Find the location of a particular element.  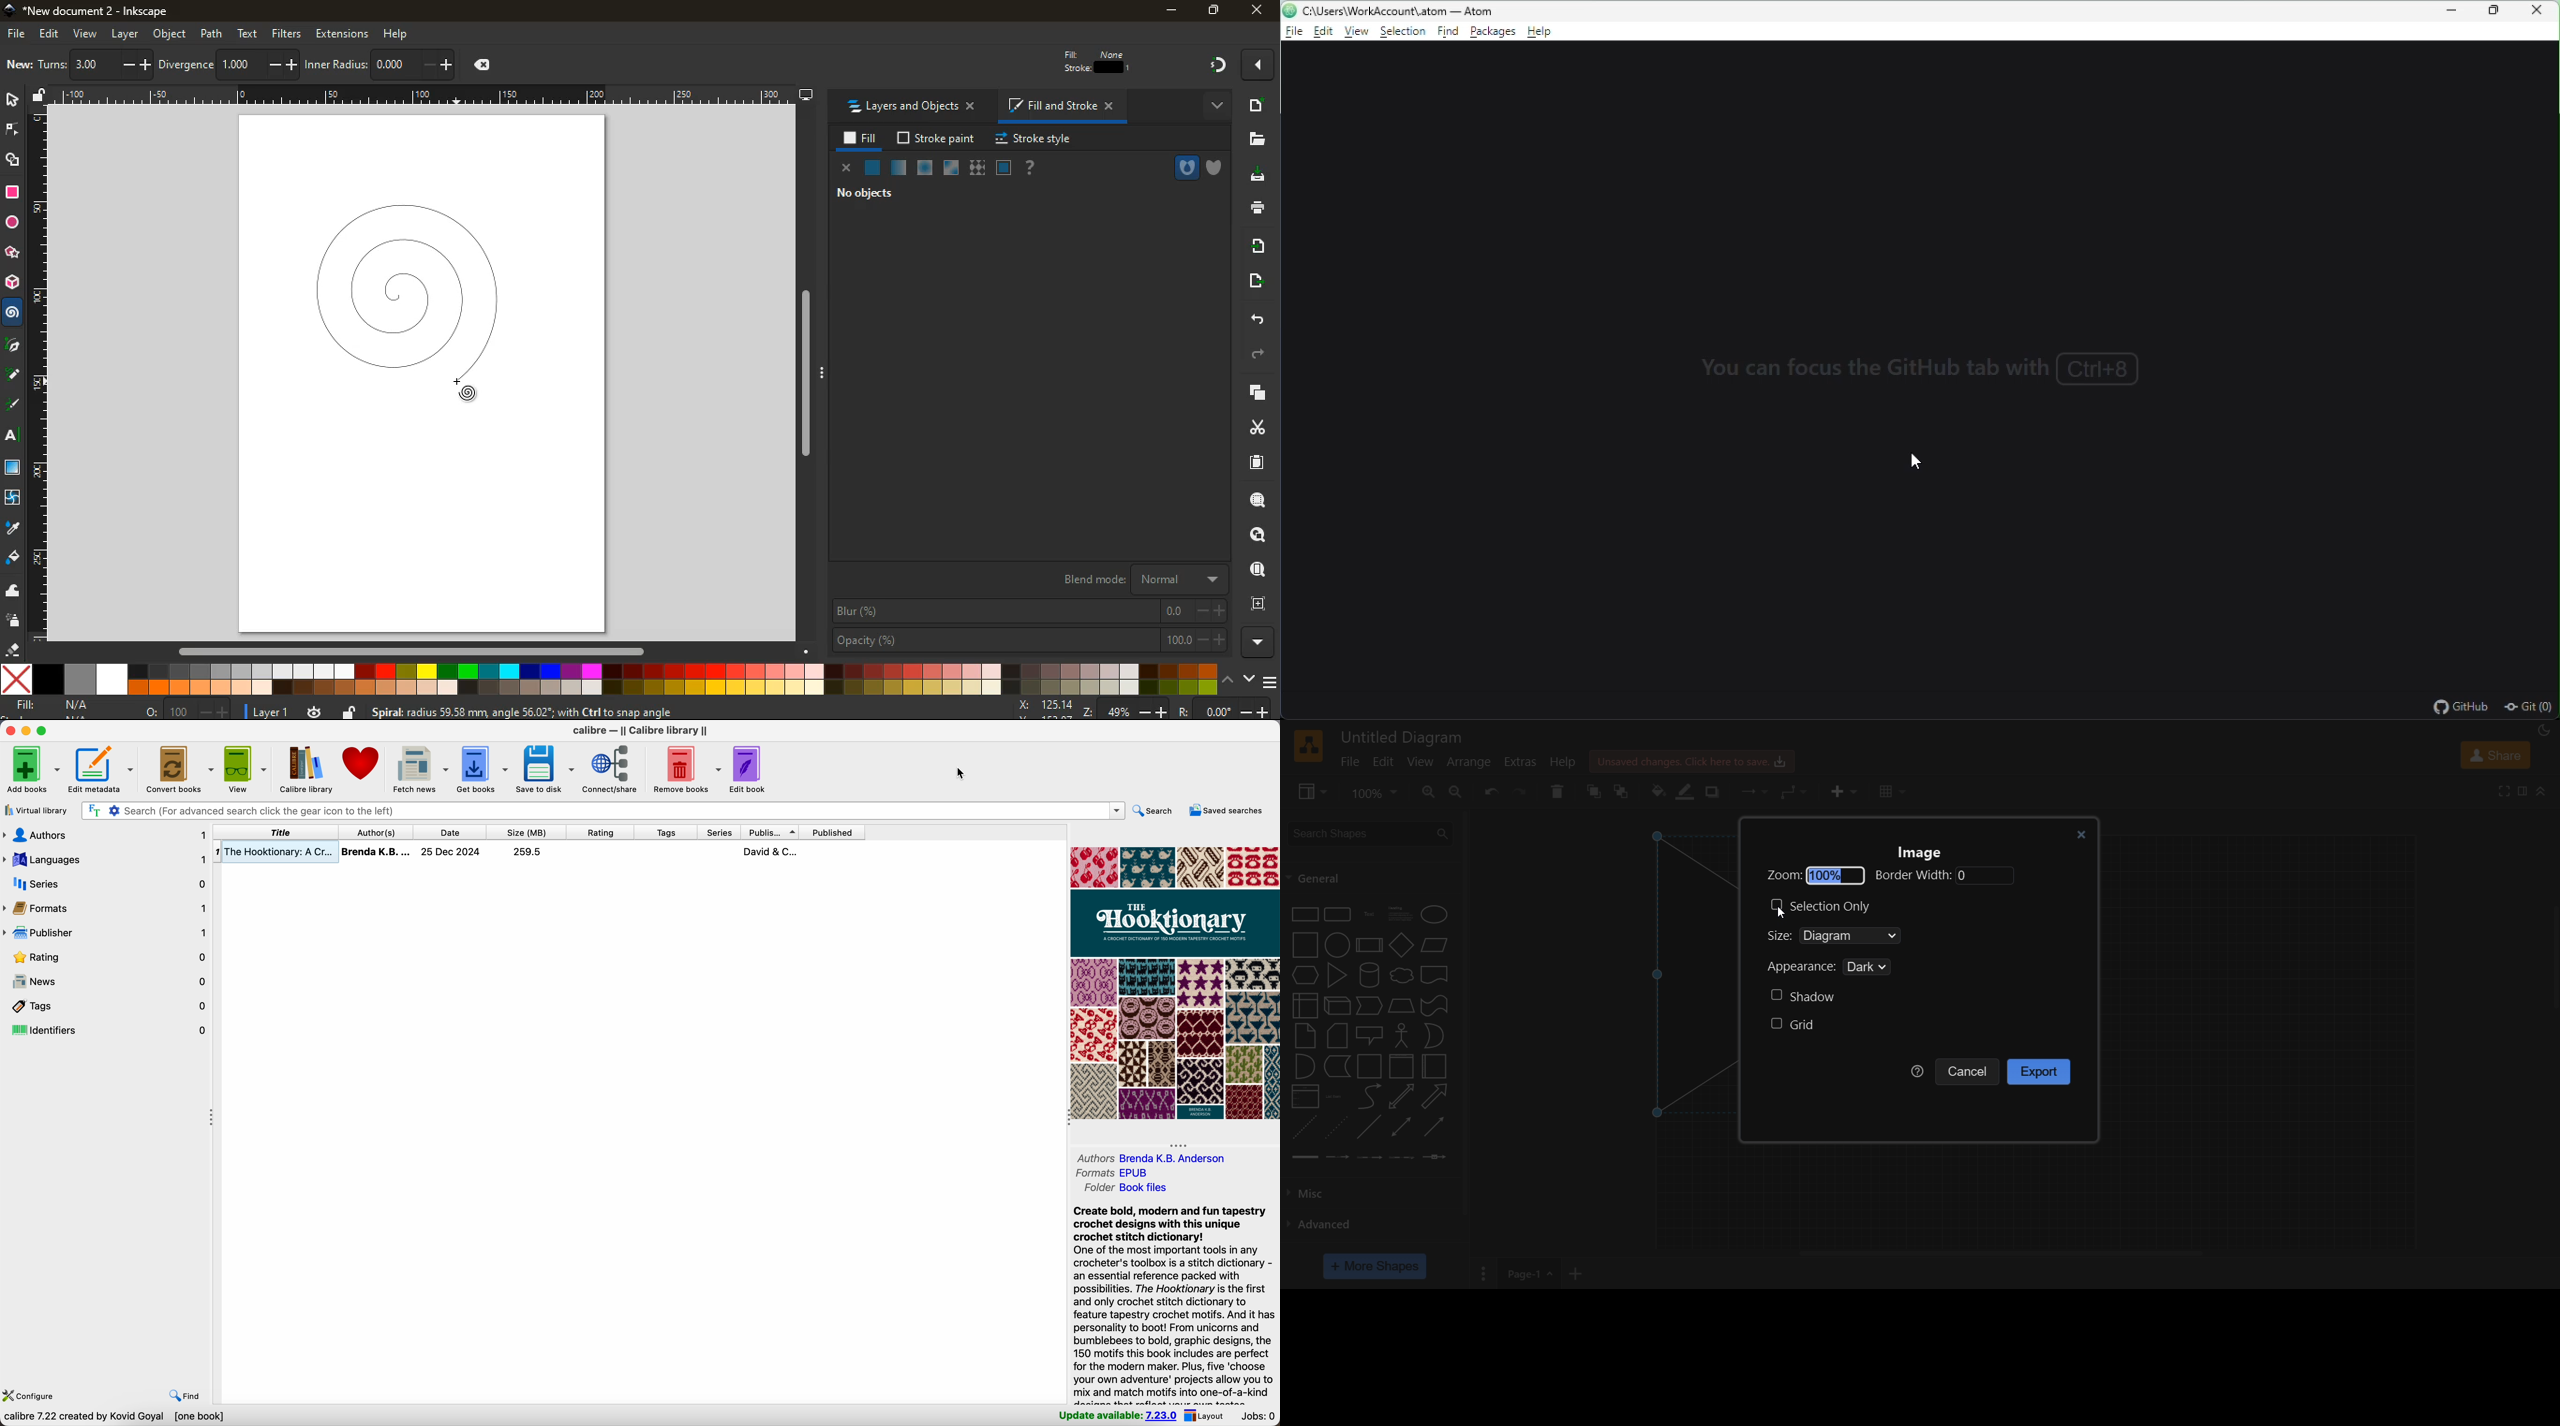

remove books is located at coordinates (687, 768).